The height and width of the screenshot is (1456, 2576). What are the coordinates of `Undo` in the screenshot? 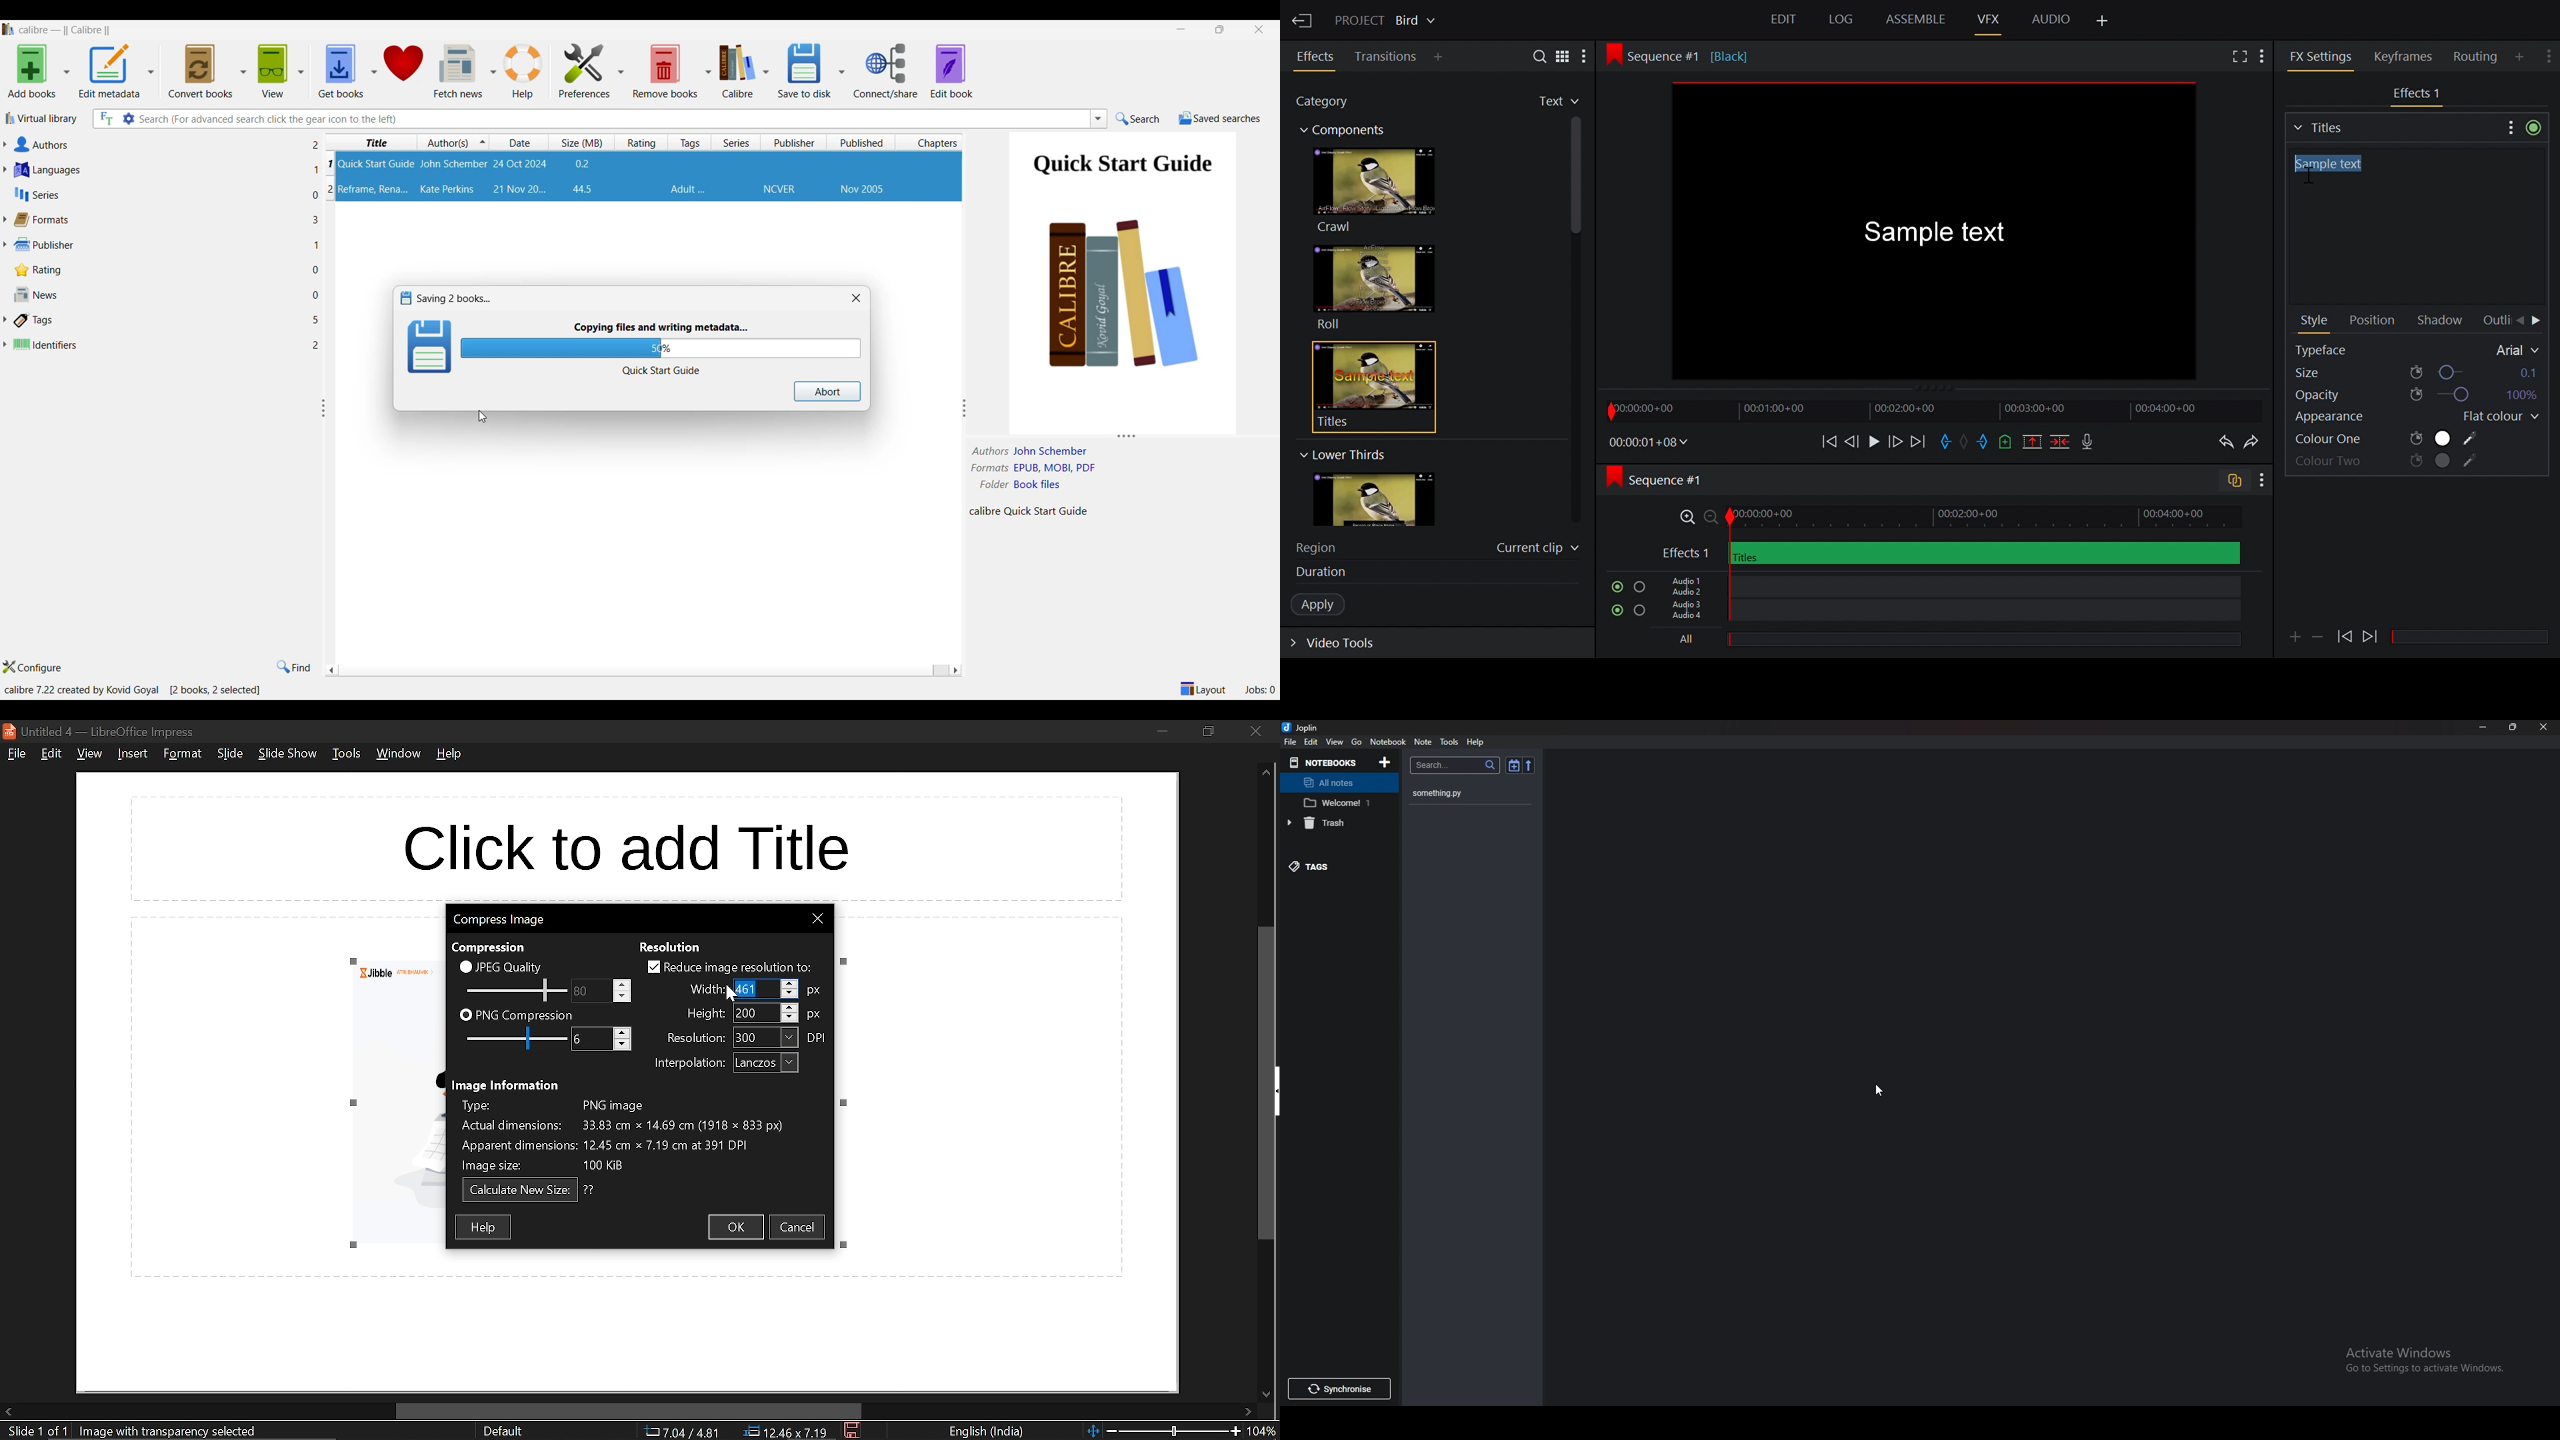 It's located at (2223, 443).